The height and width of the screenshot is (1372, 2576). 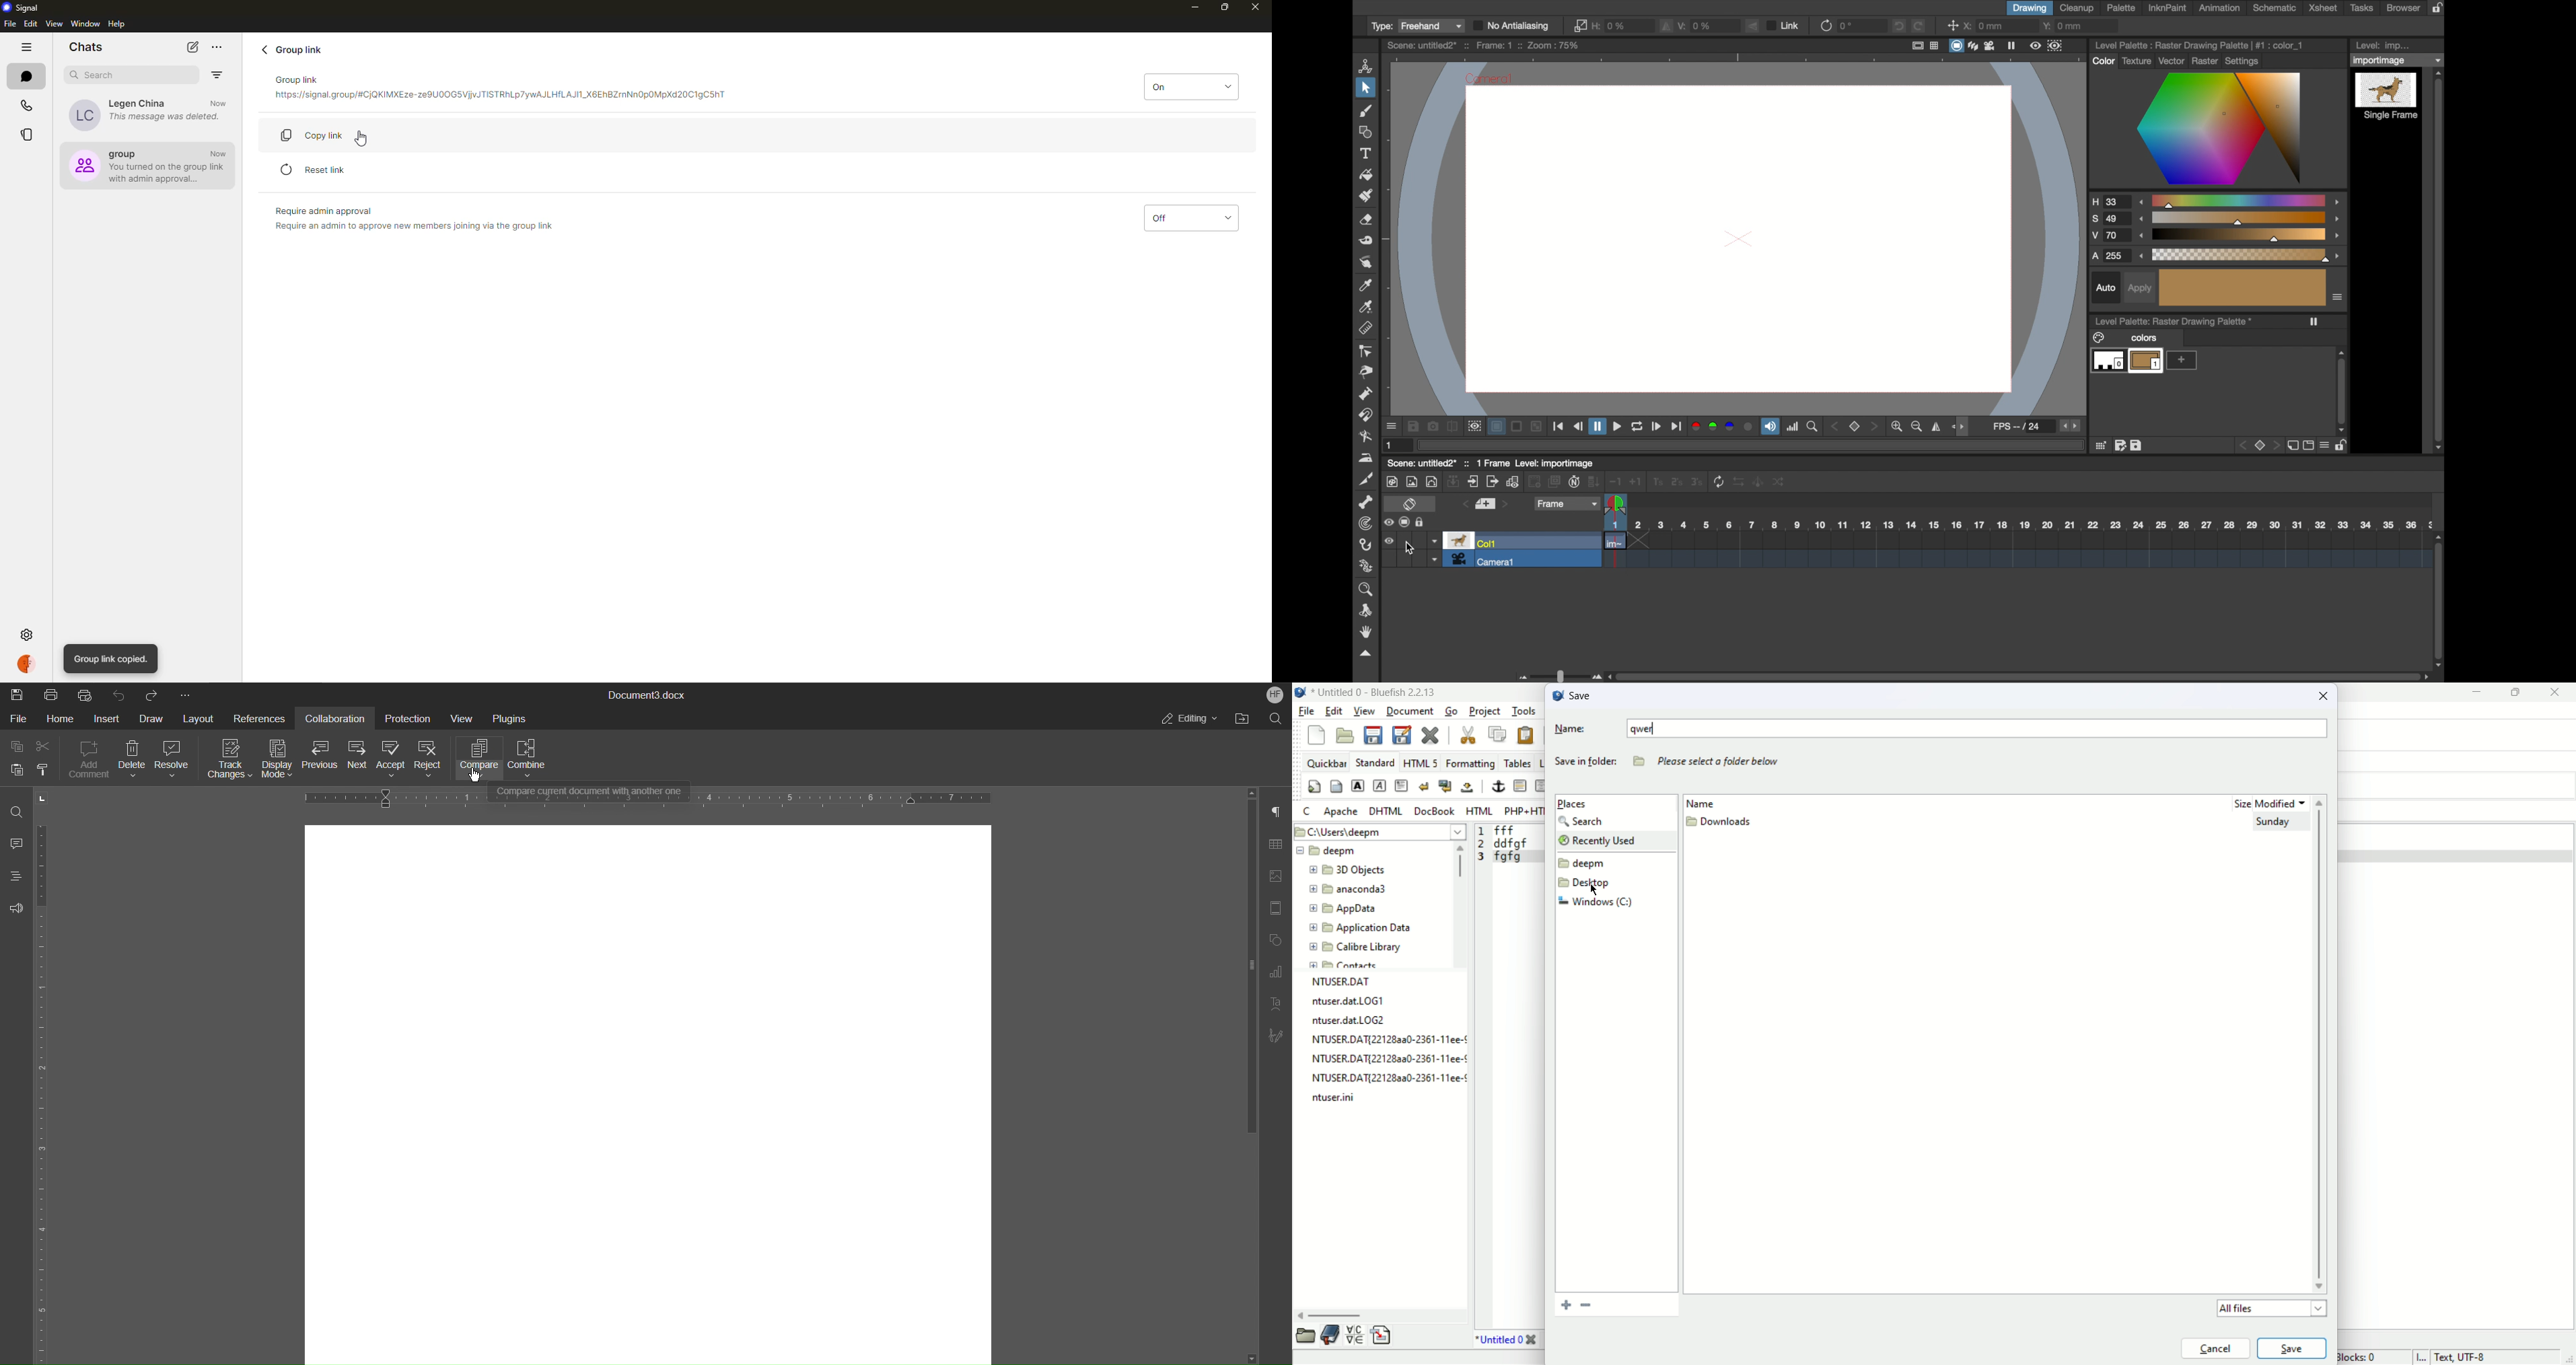 I want to click on skeleton tool, so click(x=1367, y=502).